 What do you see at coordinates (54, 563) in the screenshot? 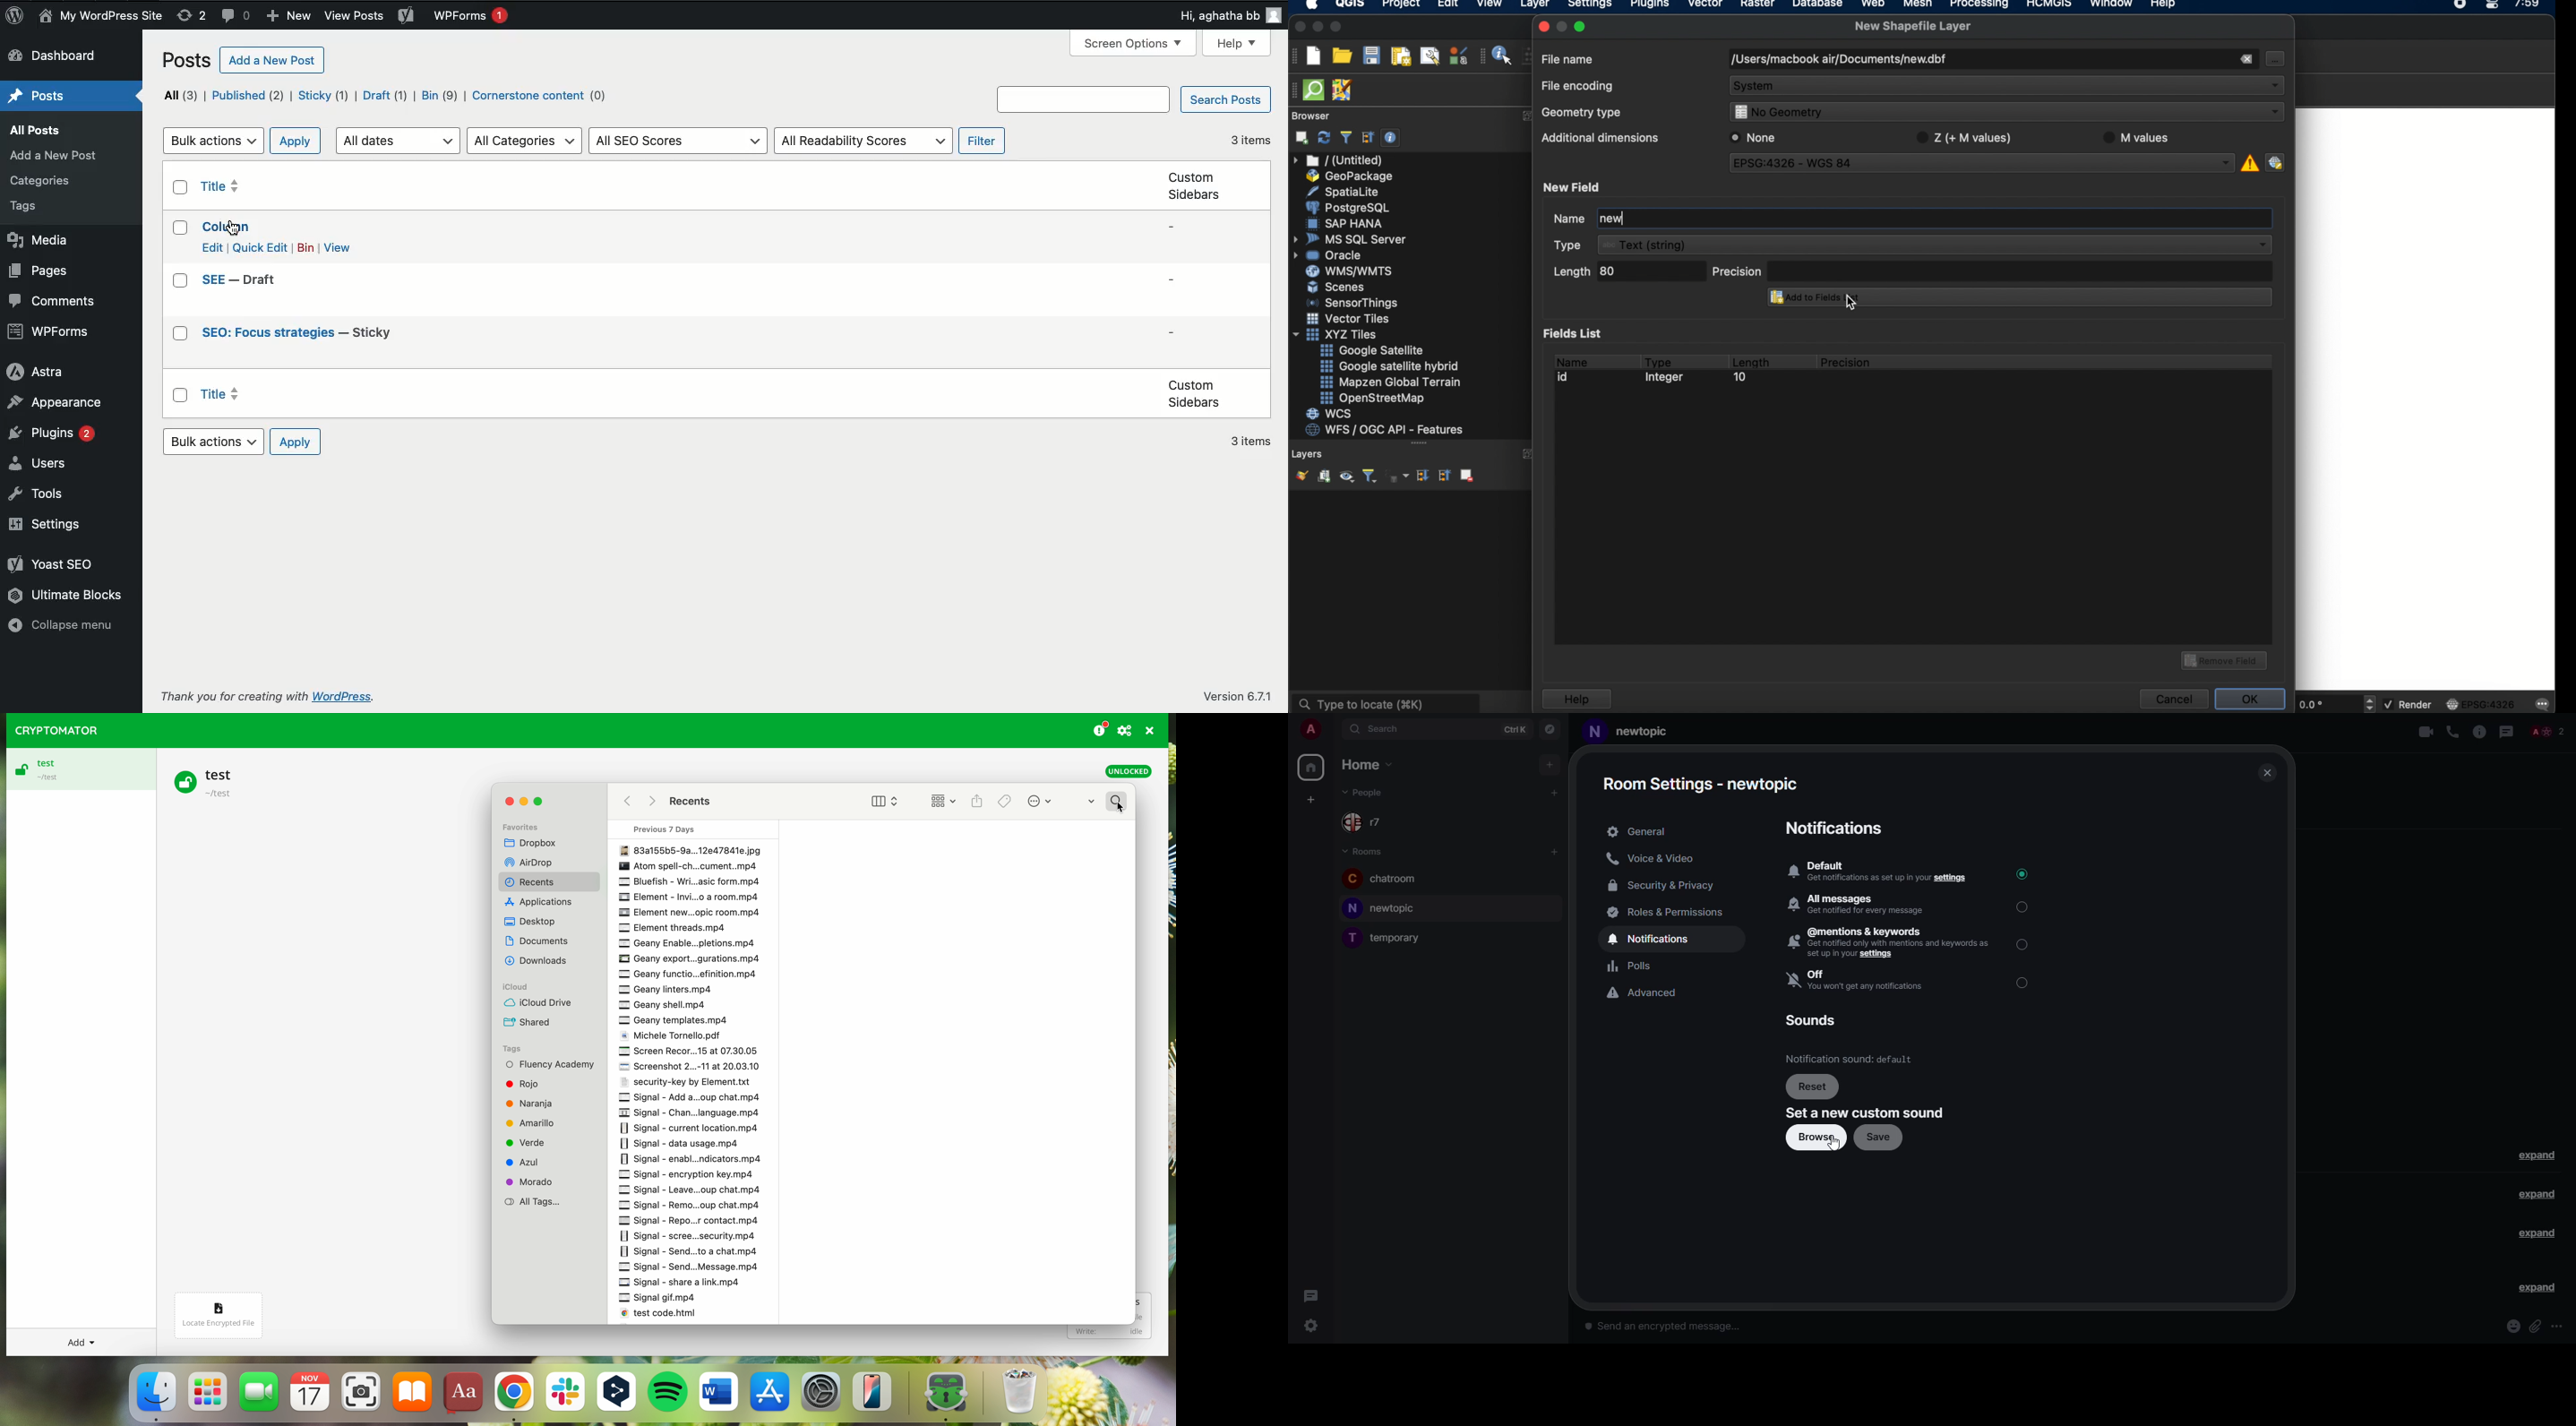
I see `Yoast` at bounding box center [54, 563].